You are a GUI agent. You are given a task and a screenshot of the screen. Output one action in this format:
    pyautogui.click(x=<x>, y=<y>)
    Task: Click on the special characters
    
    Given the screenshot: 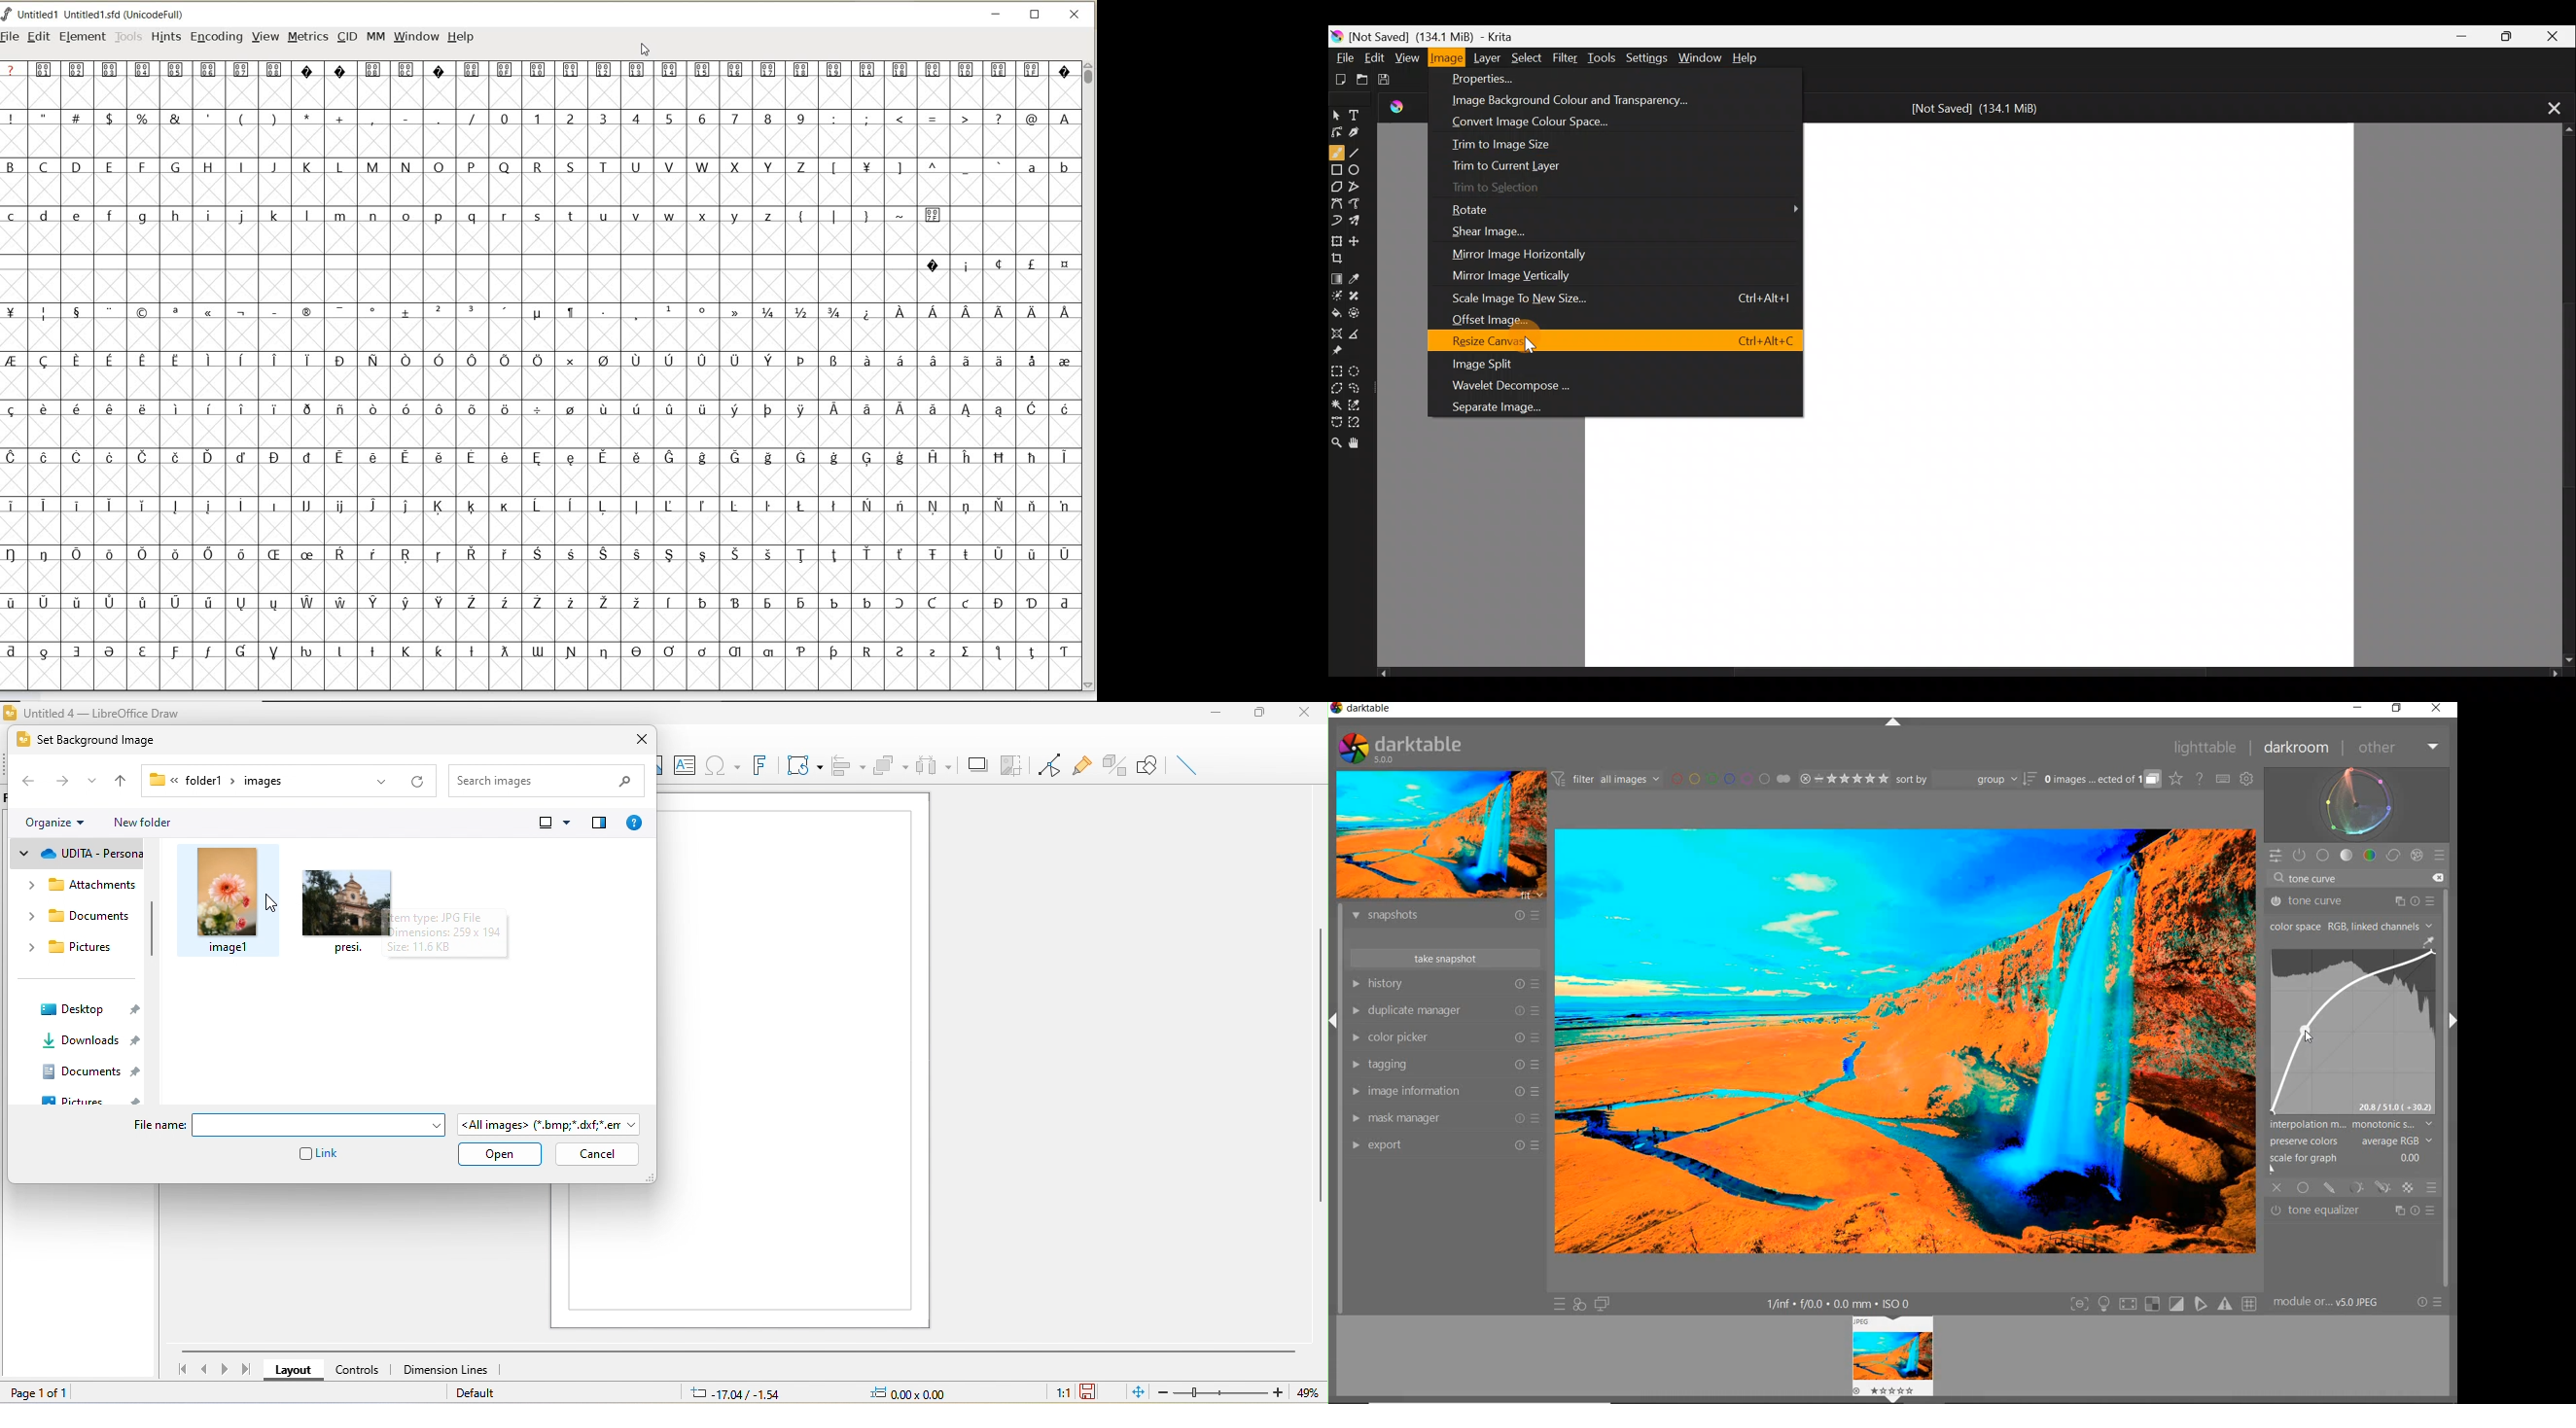 What is the action you would take?
    pyautogui.click(x=954, y=119)
    